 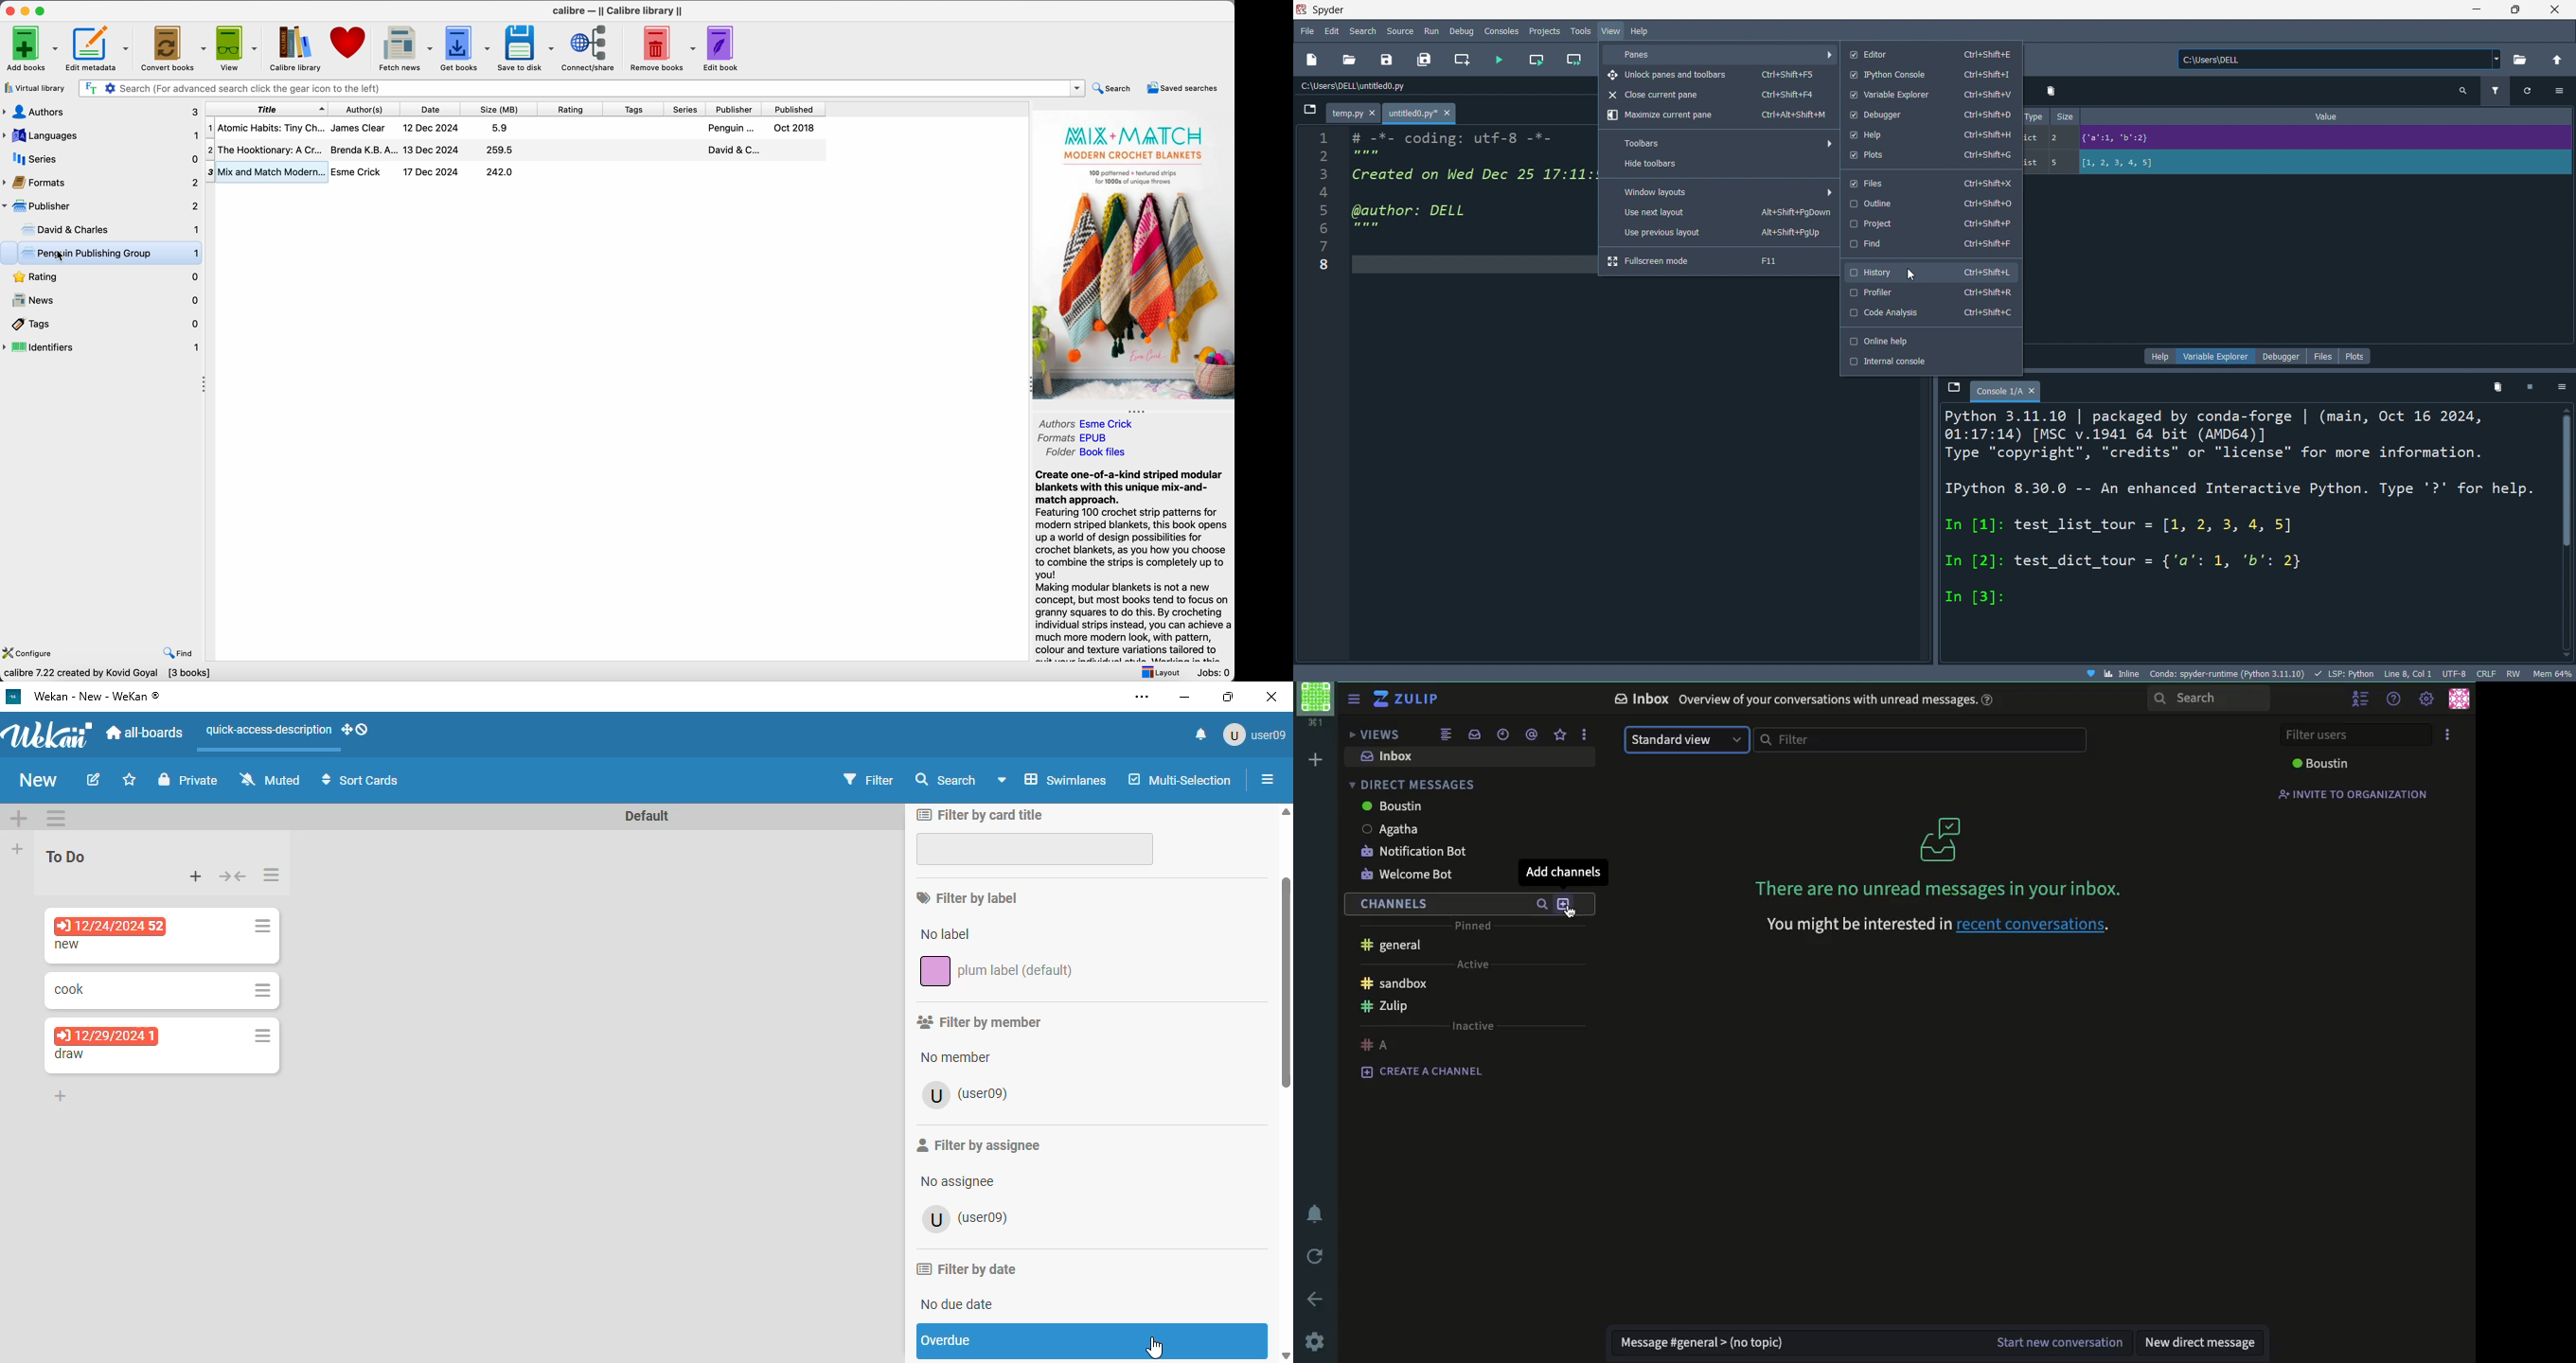 What do you see at coordinates (17, 848) in the screenshot?
I see `add list` at bounding box center [17, 848].